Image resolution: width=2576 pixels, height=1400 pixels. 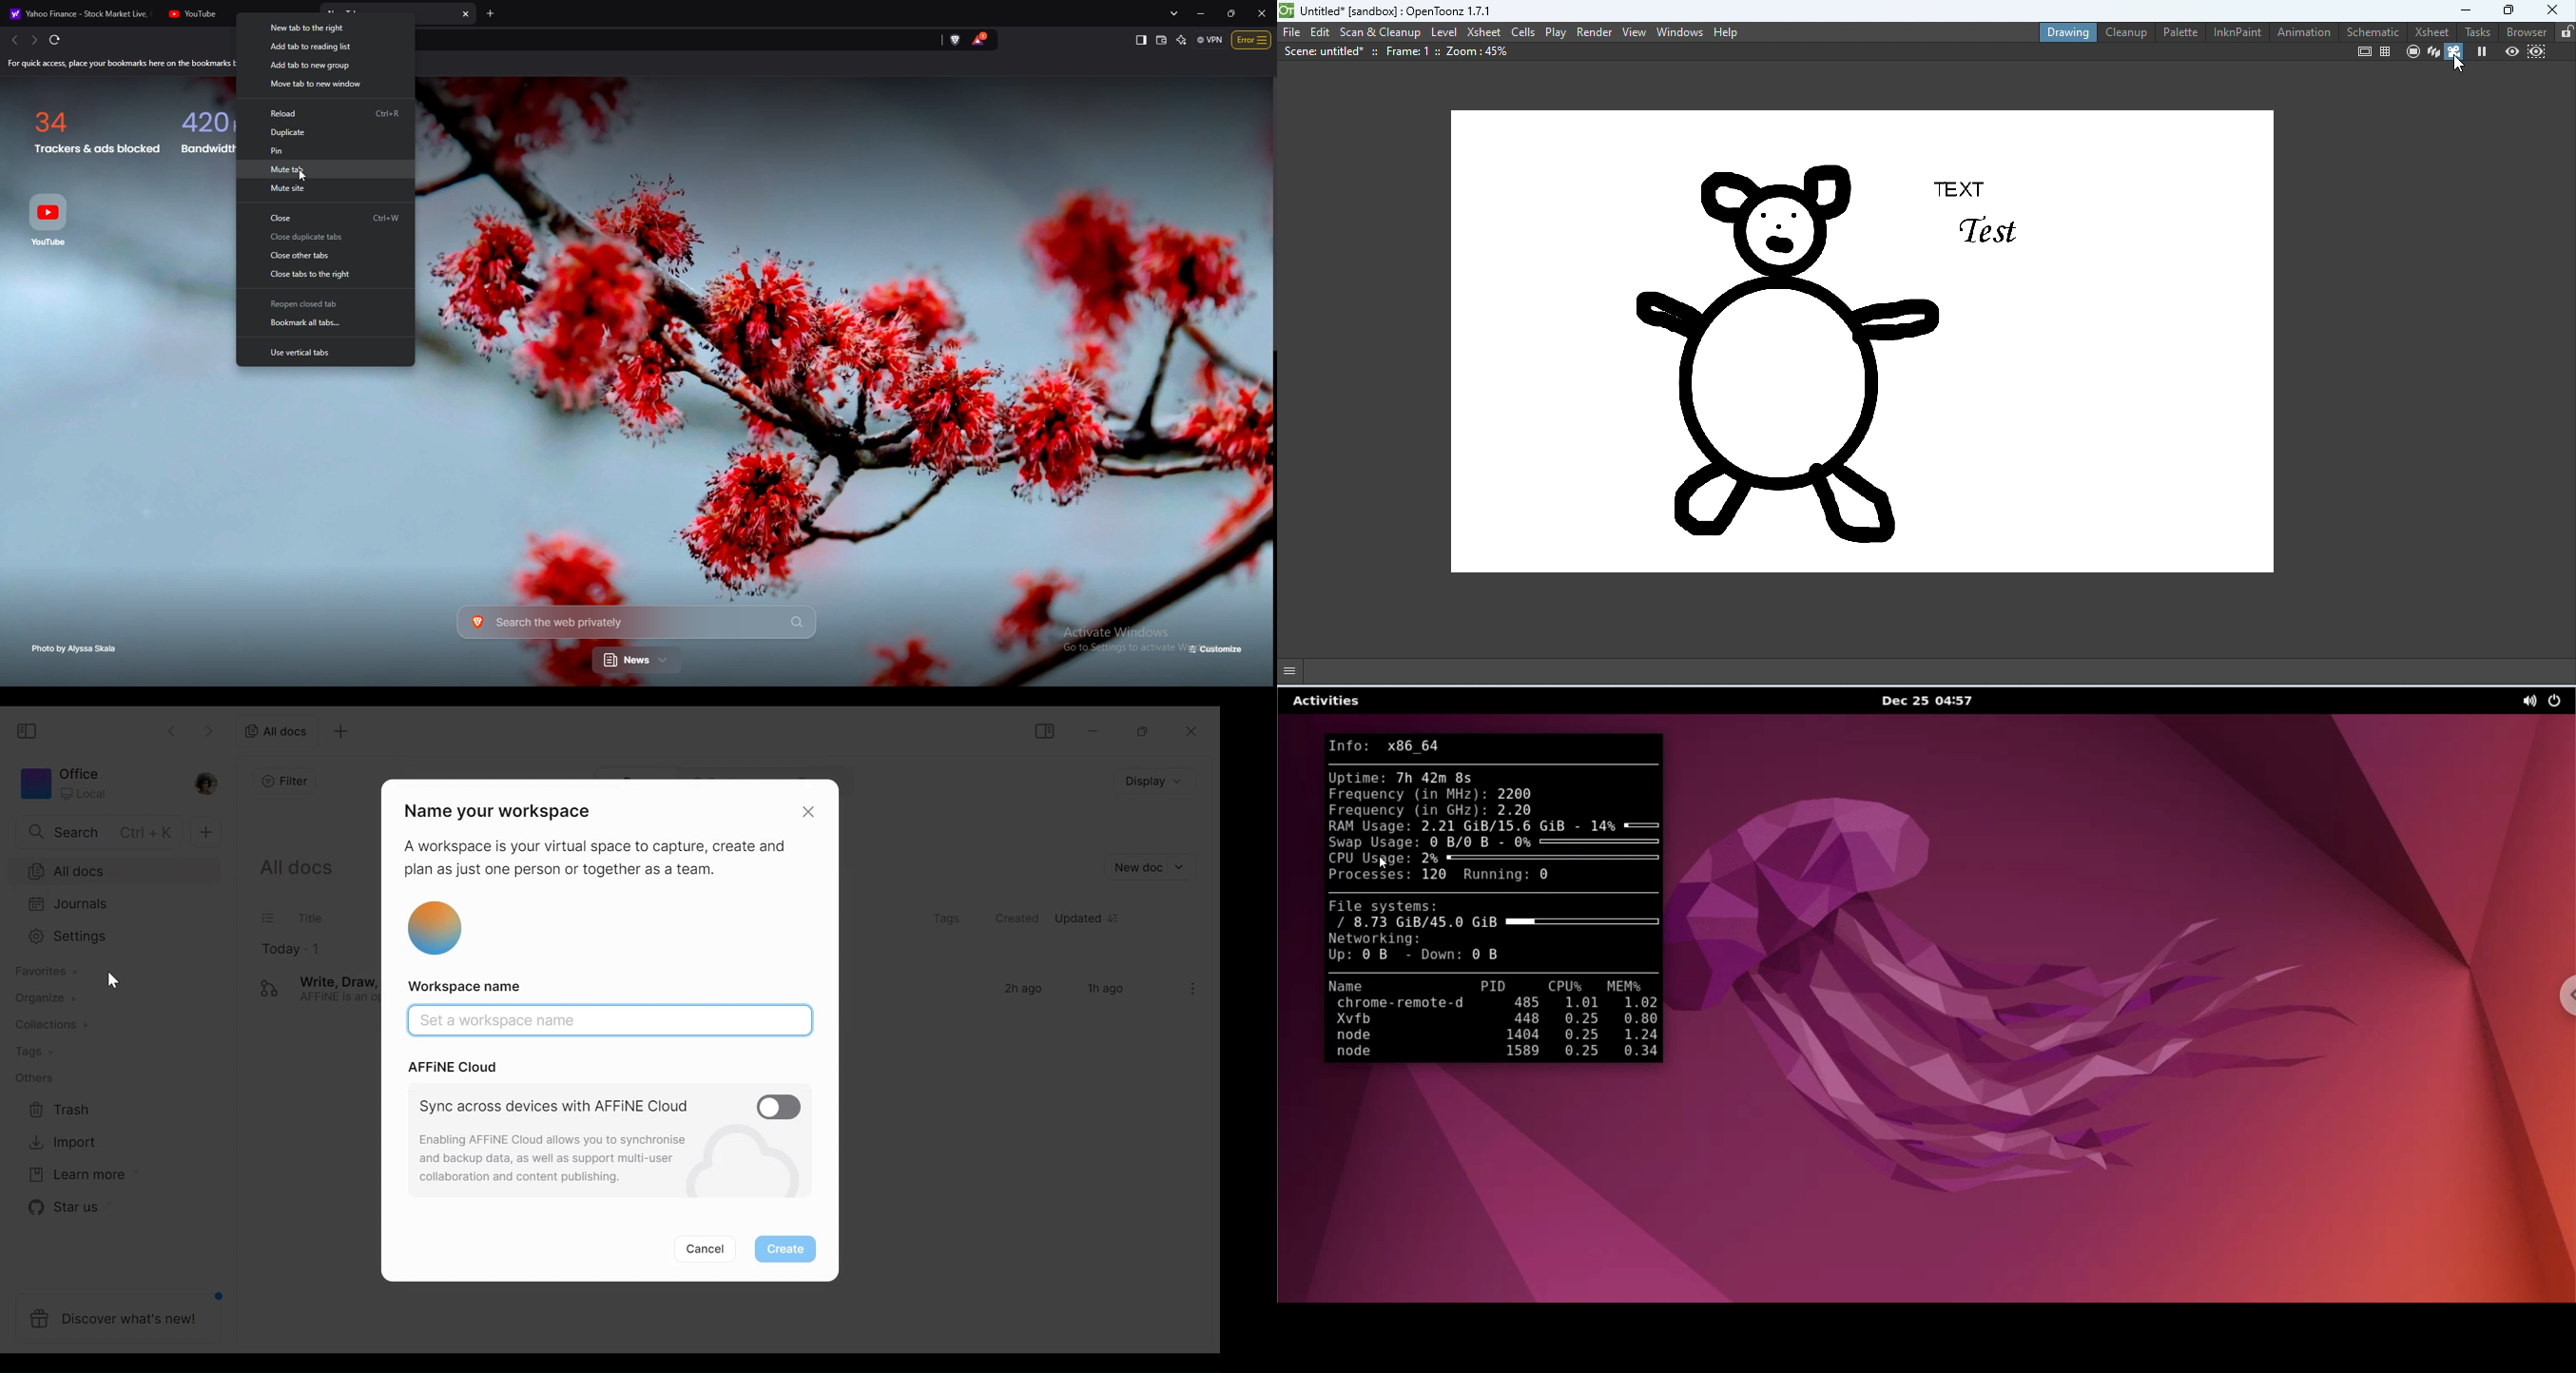 I want to click on  Search the web privately, so click(x=636, y=621).